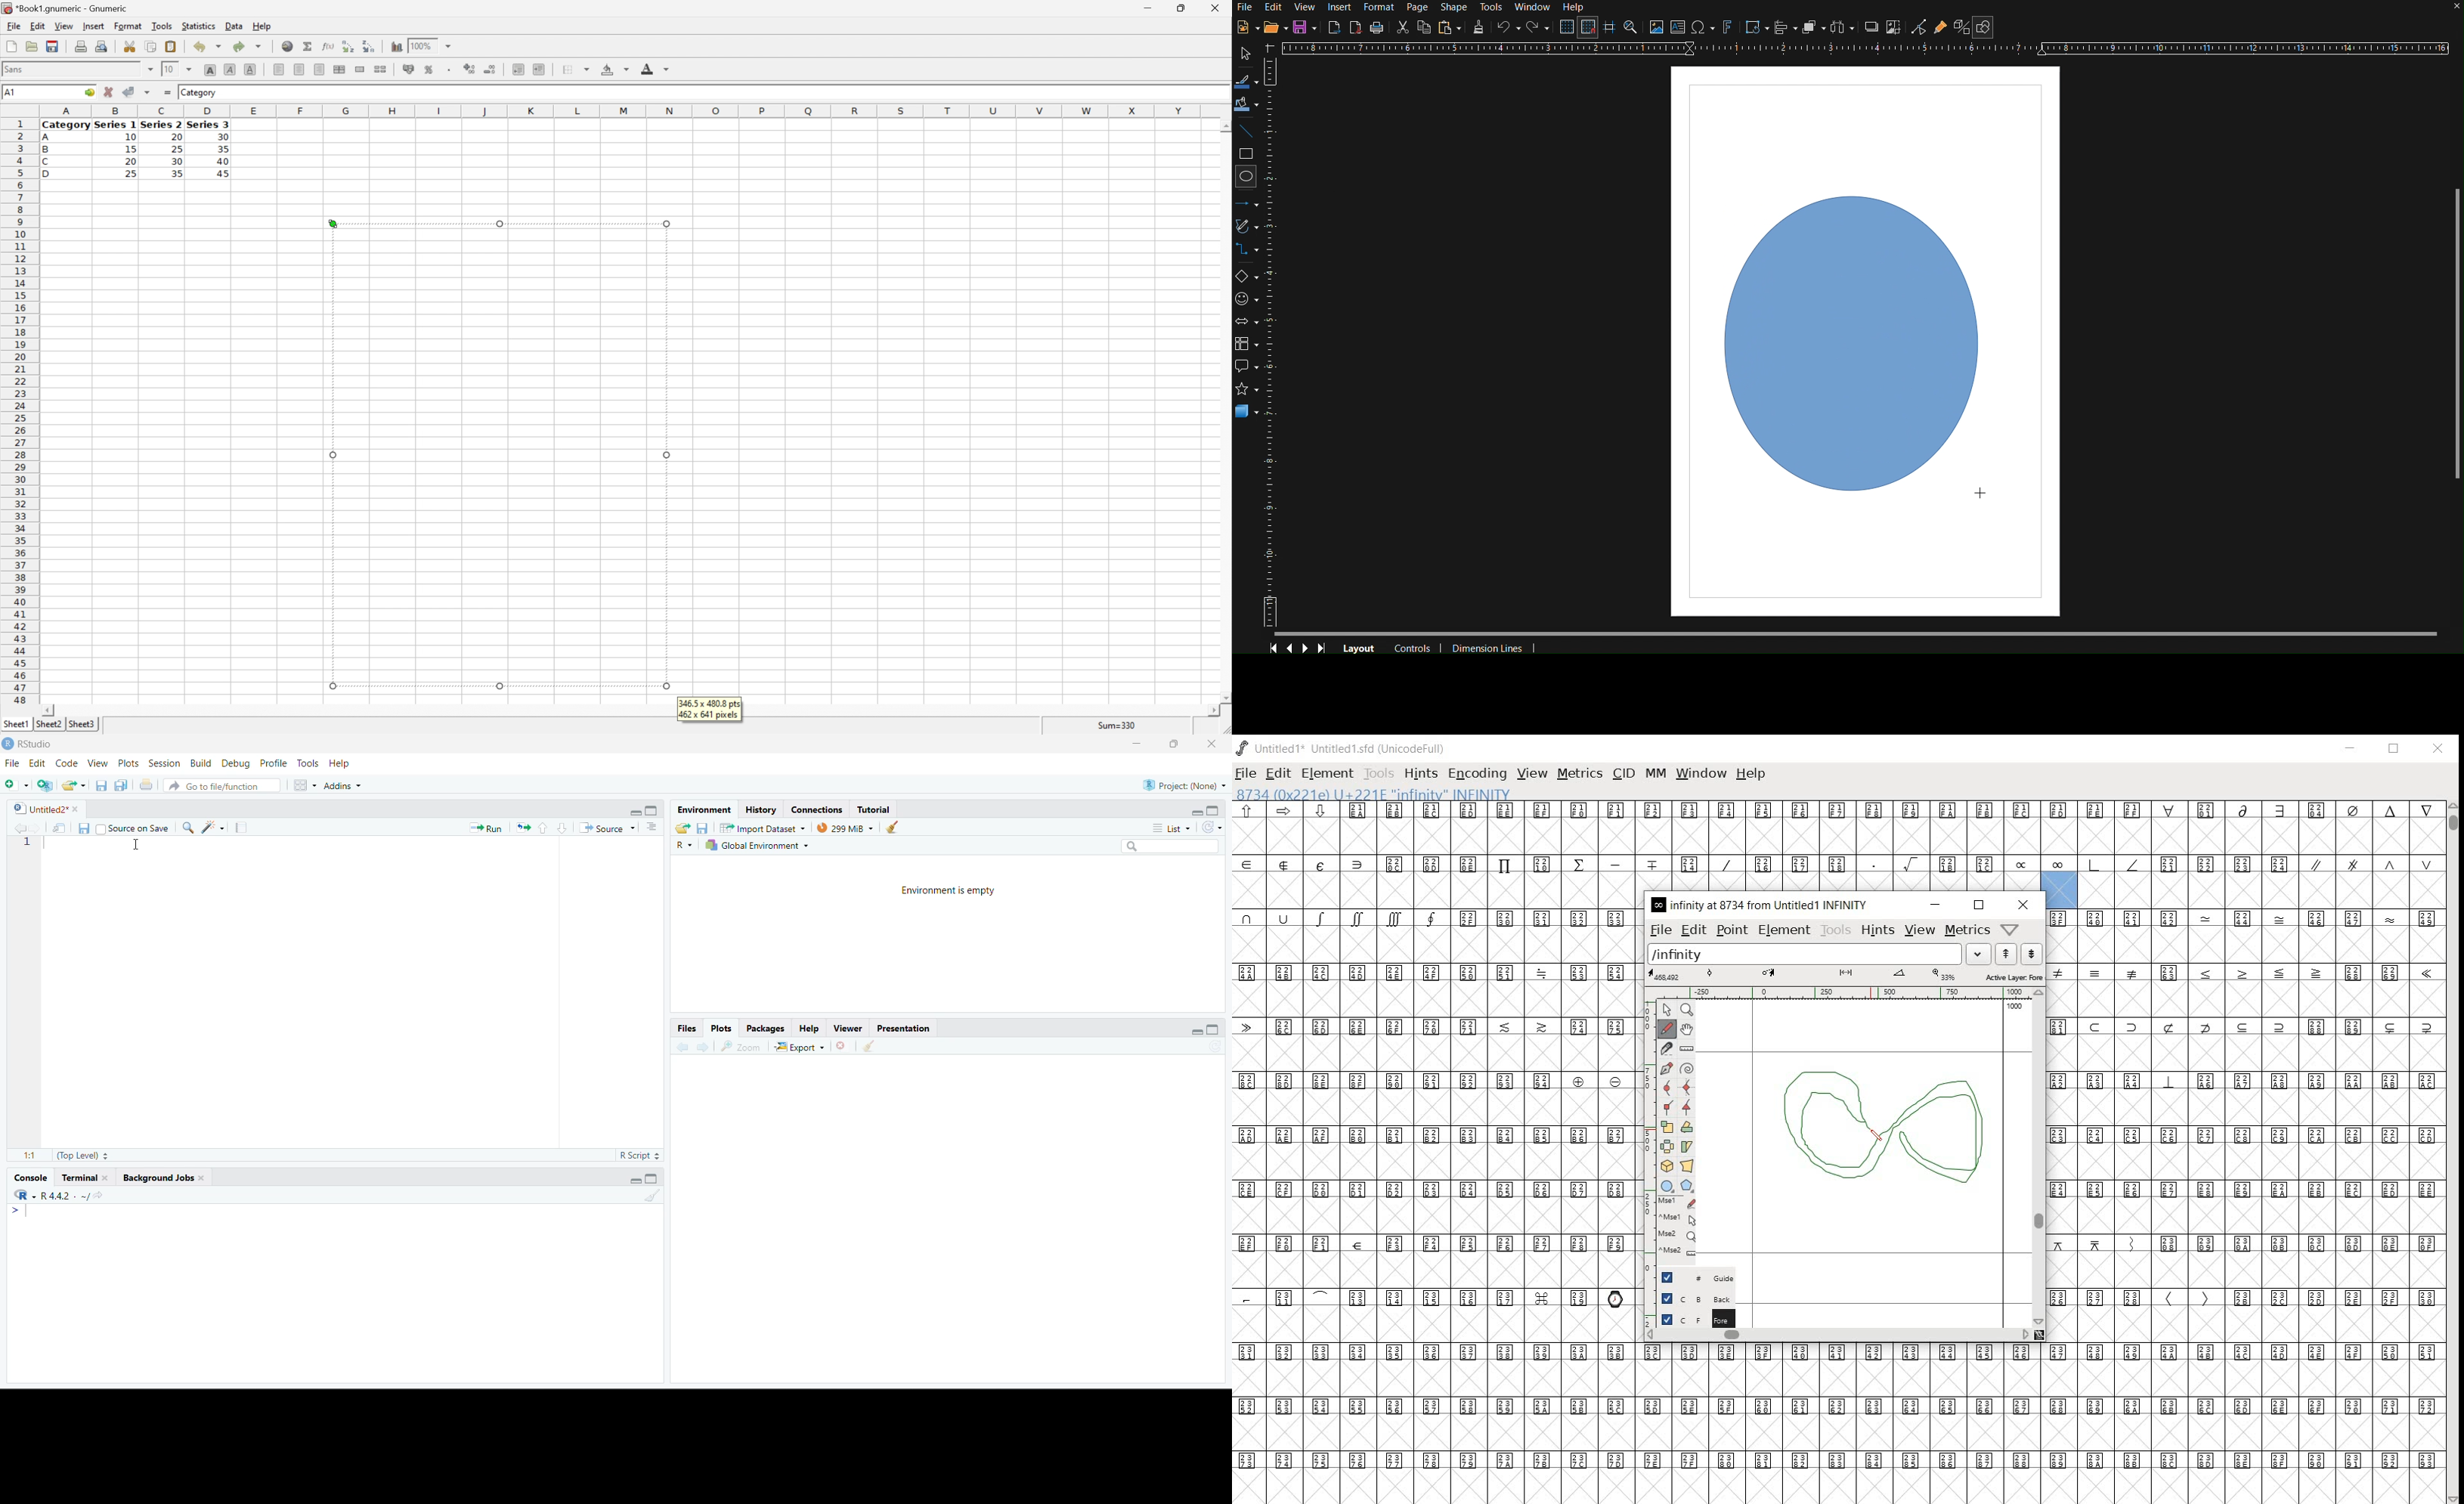 The width and height of the screenshot is (2464, 1512). I want to click on Unicode code points, so click(2261, 1025).